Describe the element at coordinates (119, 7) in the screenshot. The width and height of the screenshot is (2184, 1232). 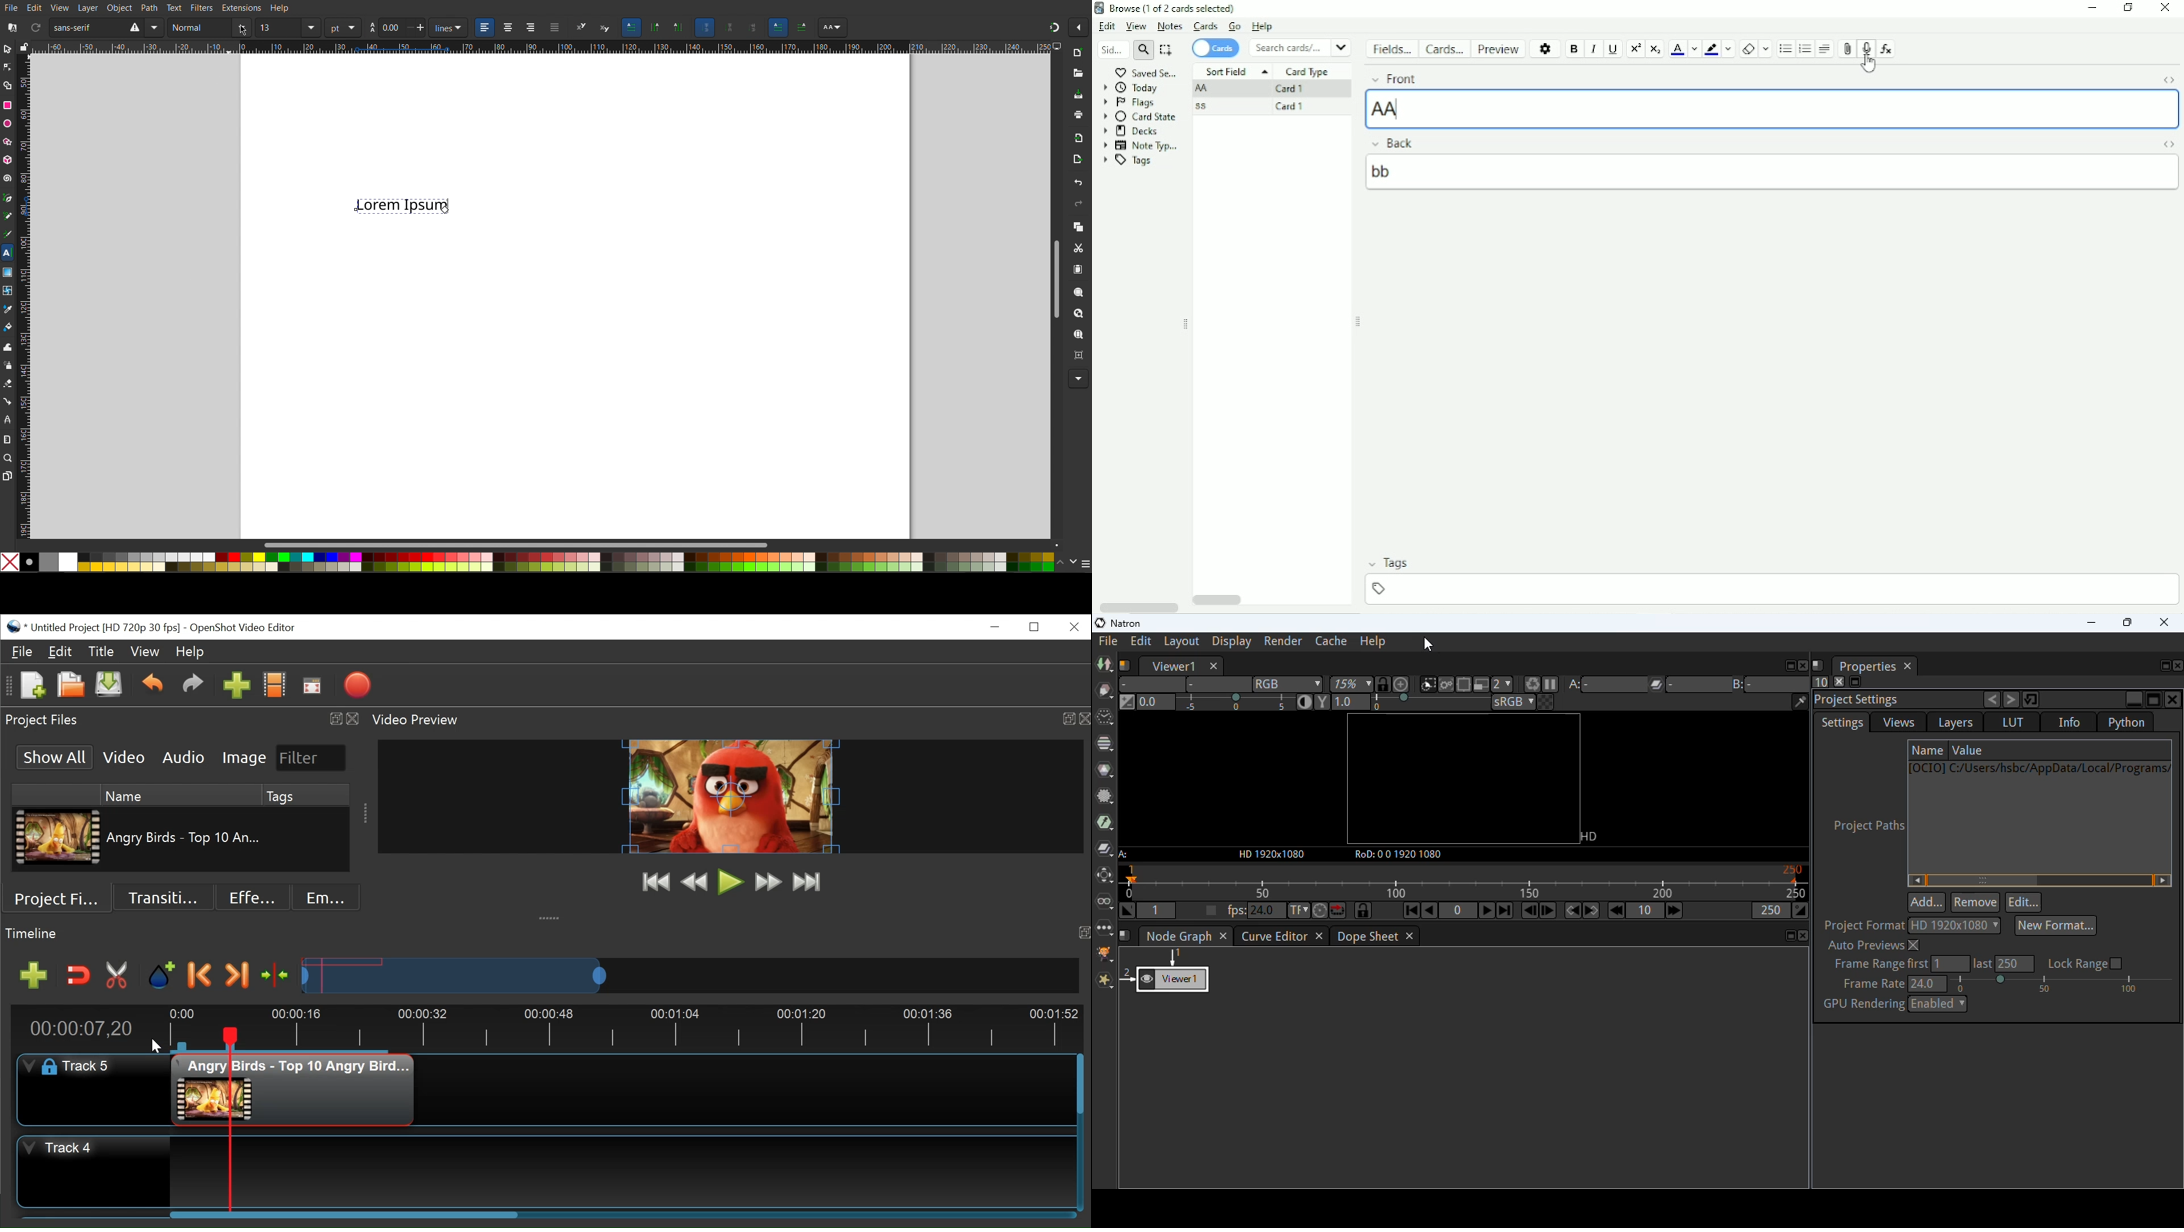
I see `Object` at that location.